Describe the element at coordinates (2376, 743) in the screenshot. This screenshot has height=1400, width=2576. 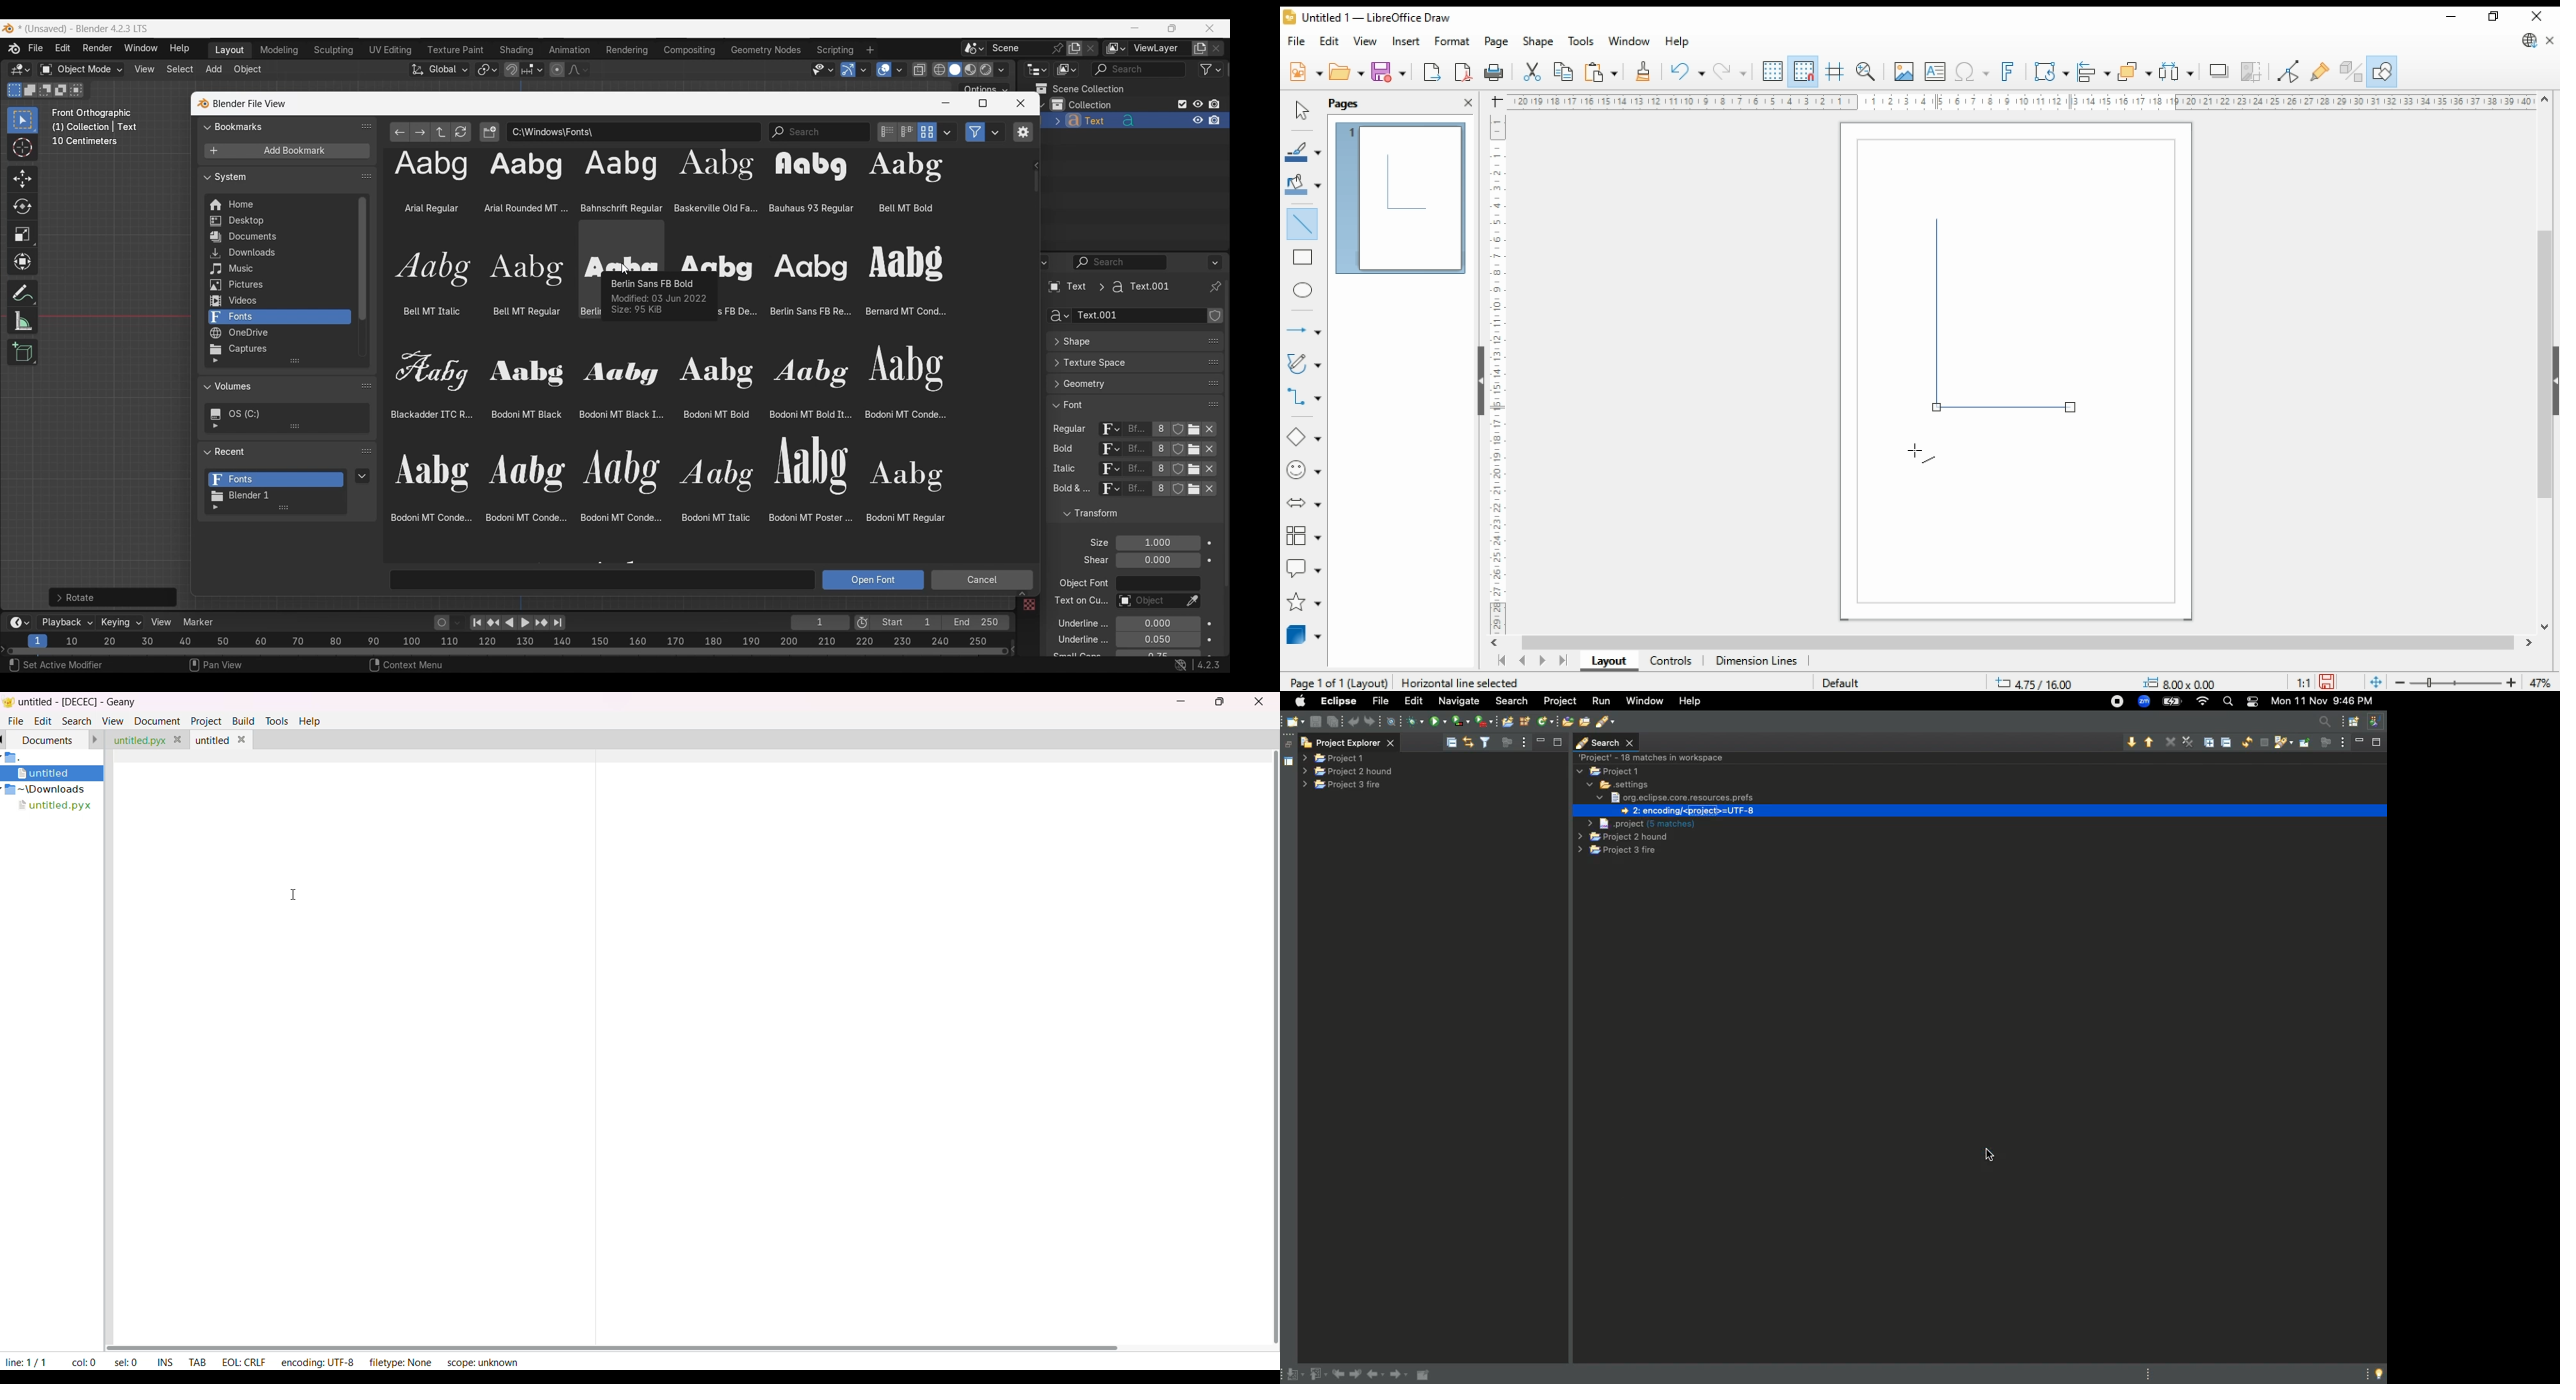
I see `maximise` at that location.